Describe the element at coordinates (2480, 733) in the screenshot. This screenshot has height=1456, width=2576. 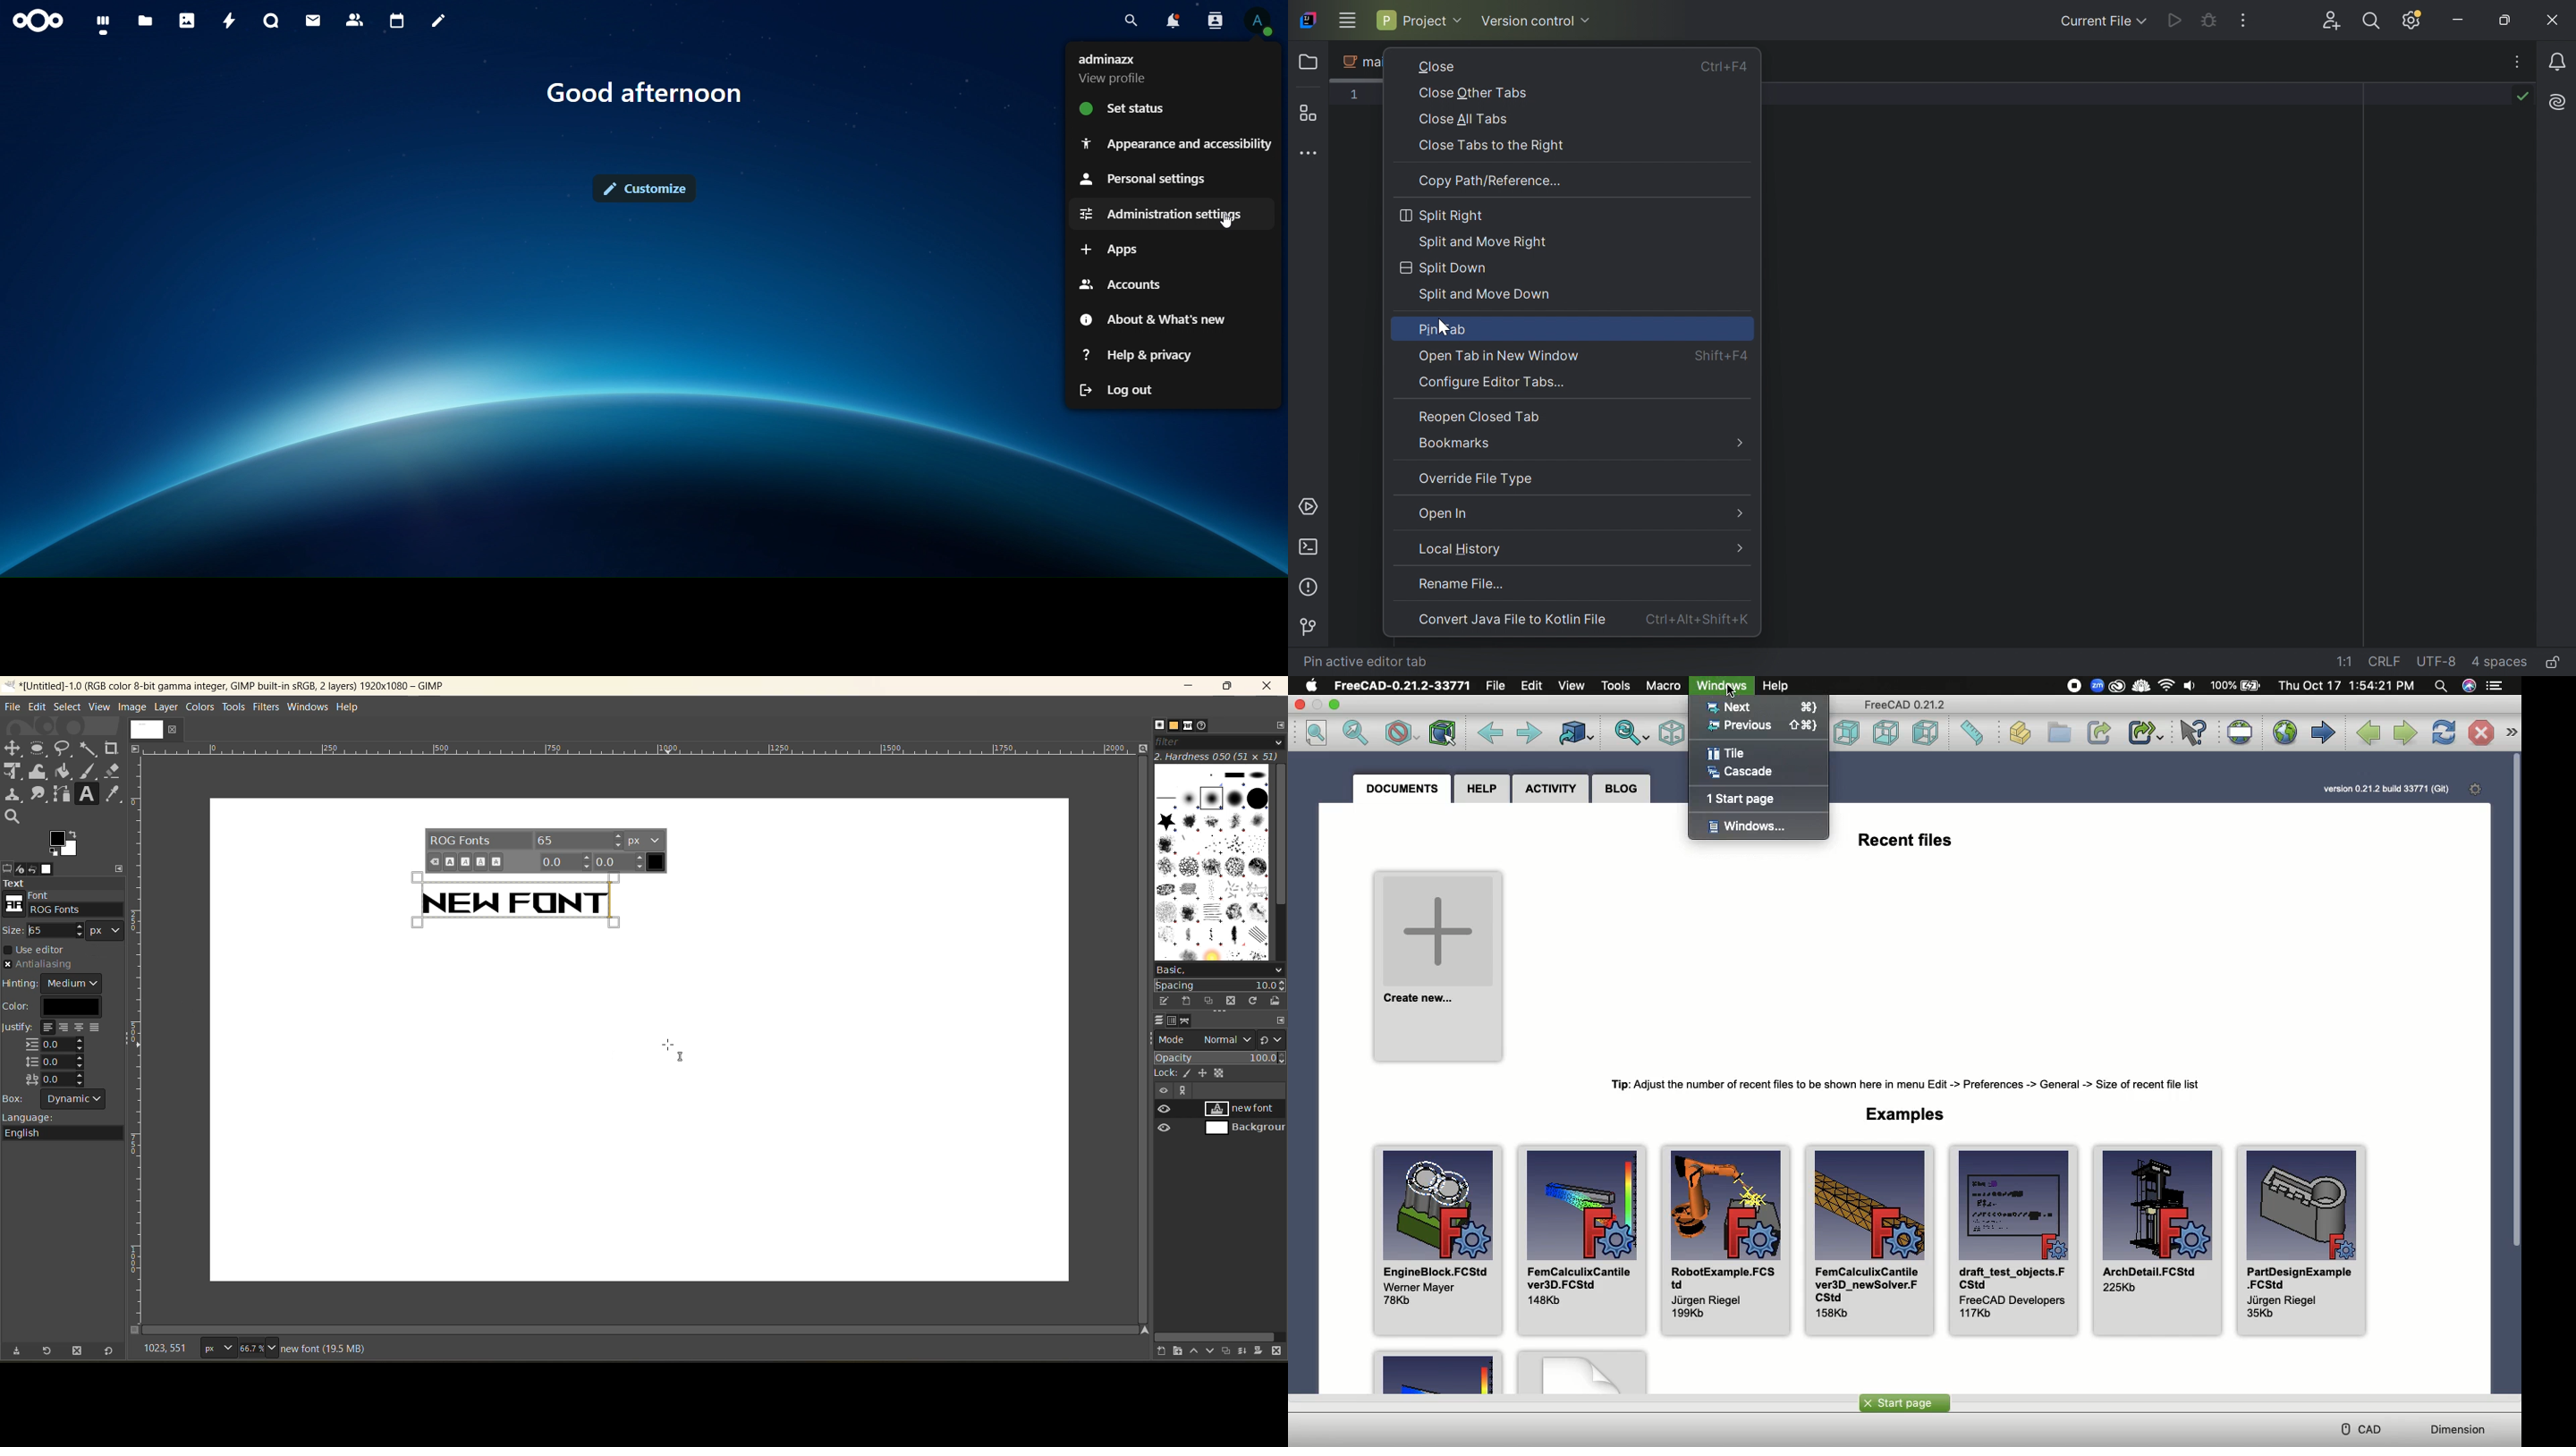
I see `Stop loading` at that location.